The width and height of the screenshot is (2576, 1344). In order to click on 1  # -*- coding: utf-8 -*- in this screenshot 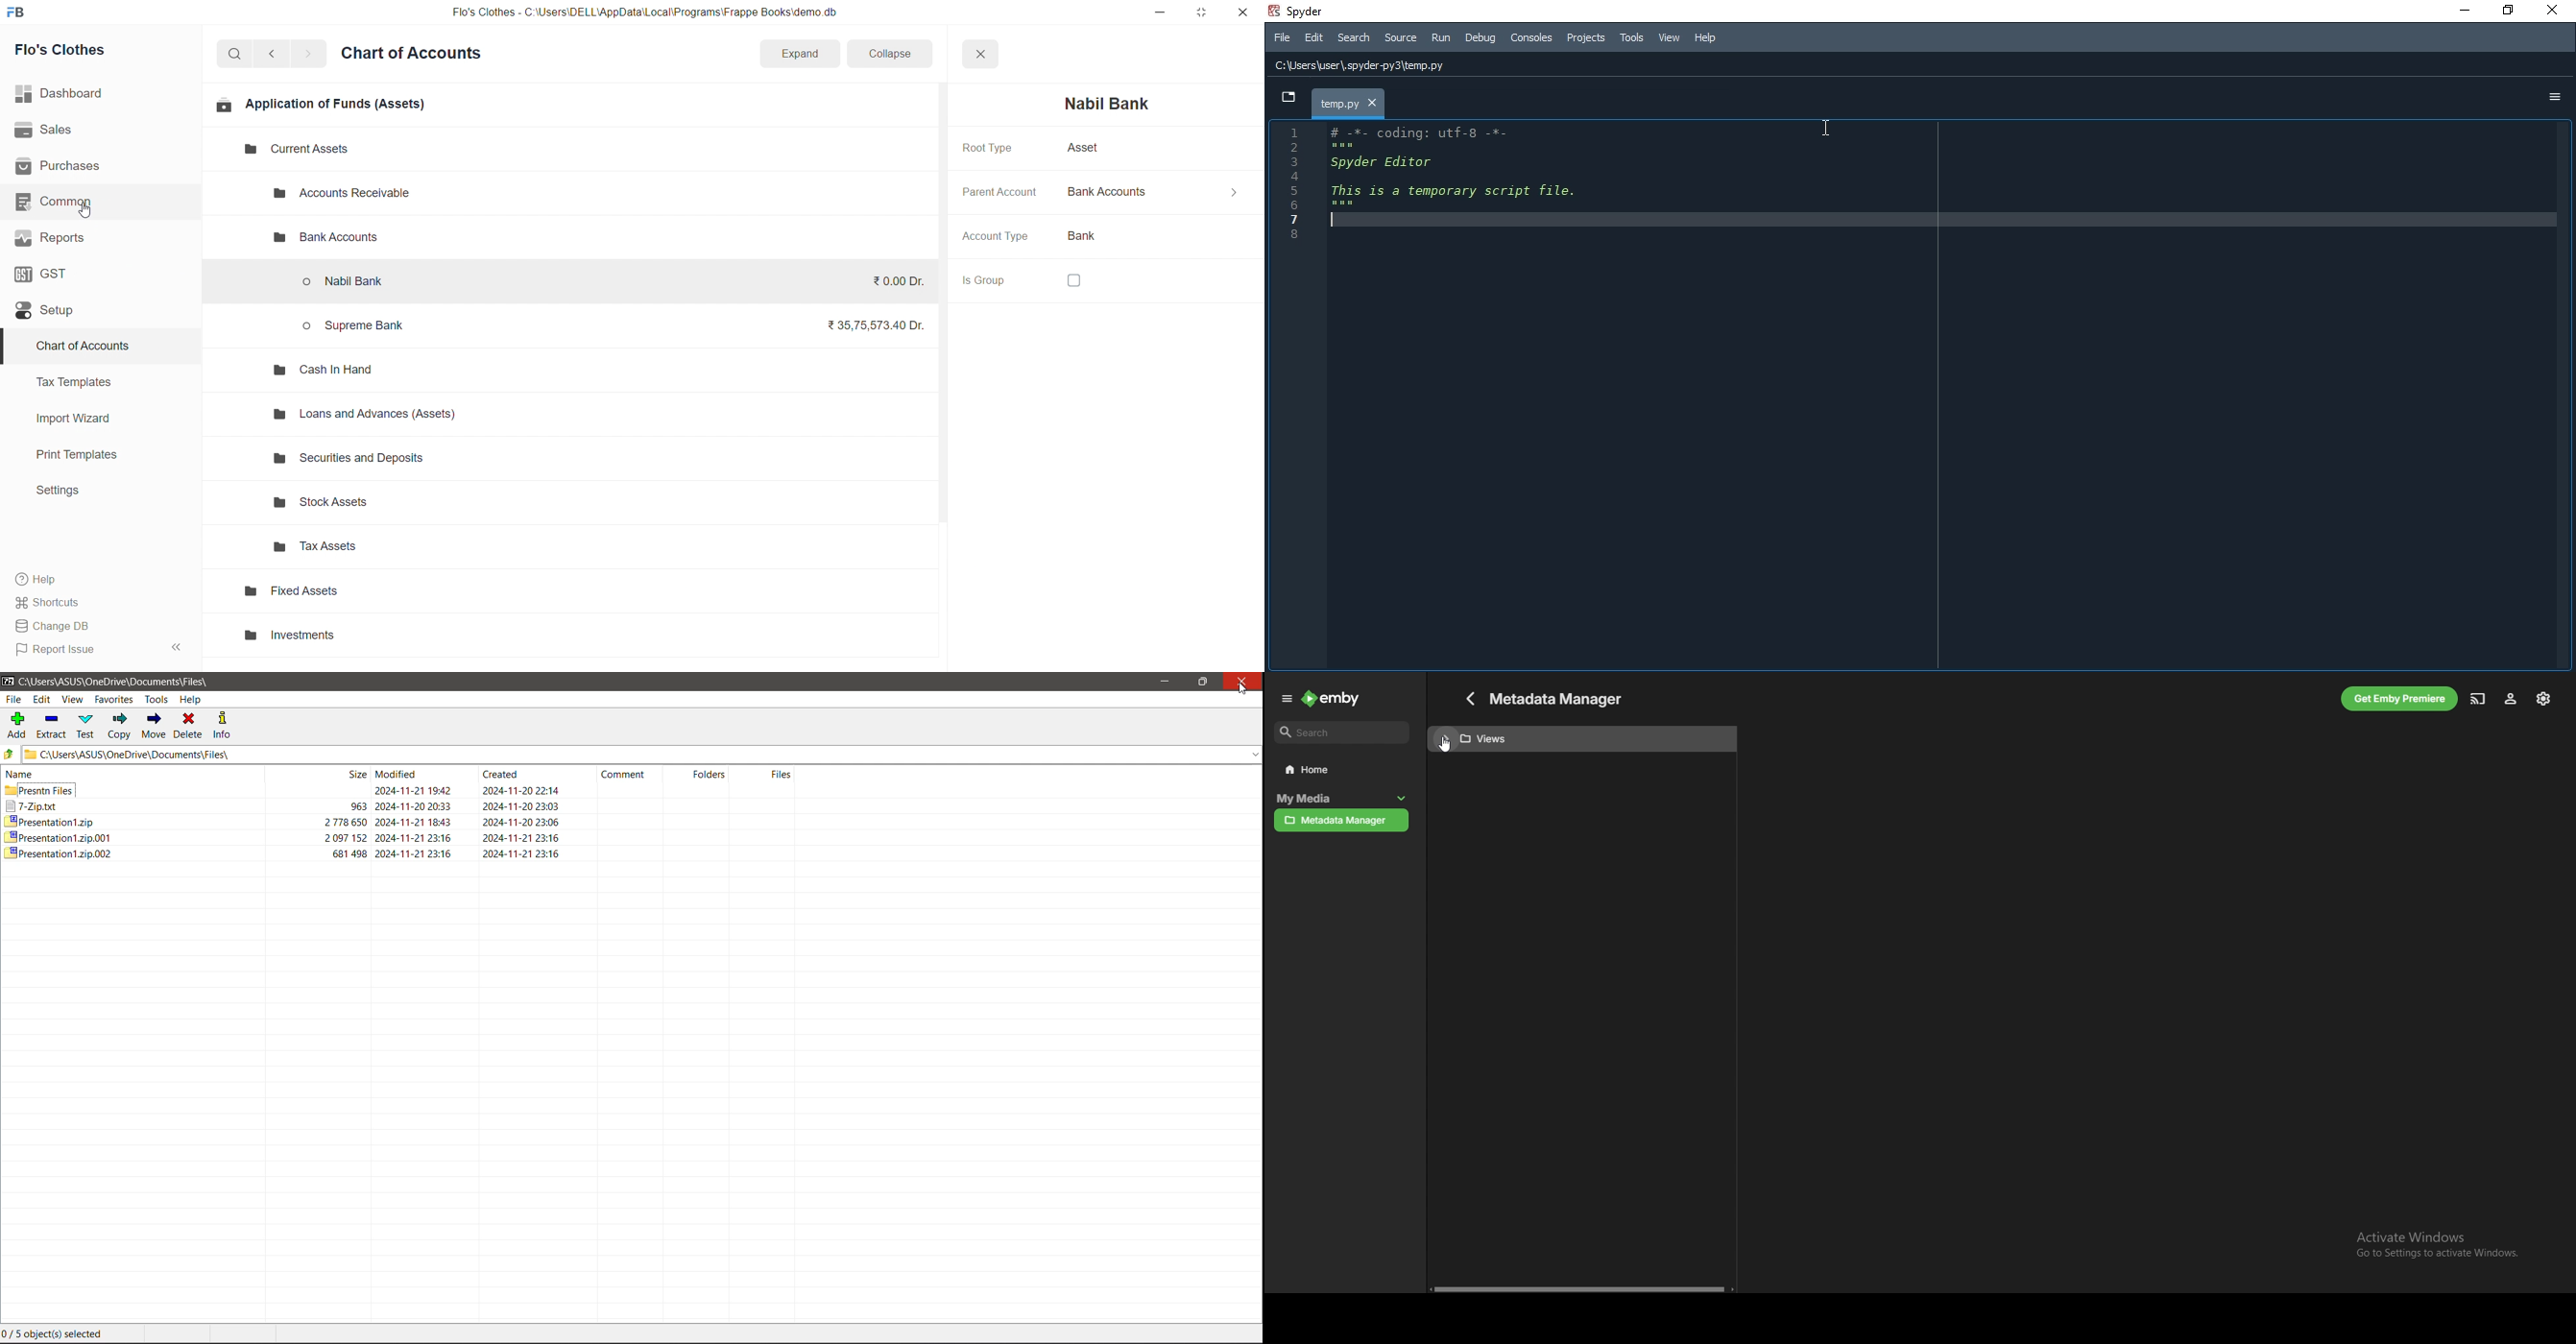, I will do `click(1408, 131)`.